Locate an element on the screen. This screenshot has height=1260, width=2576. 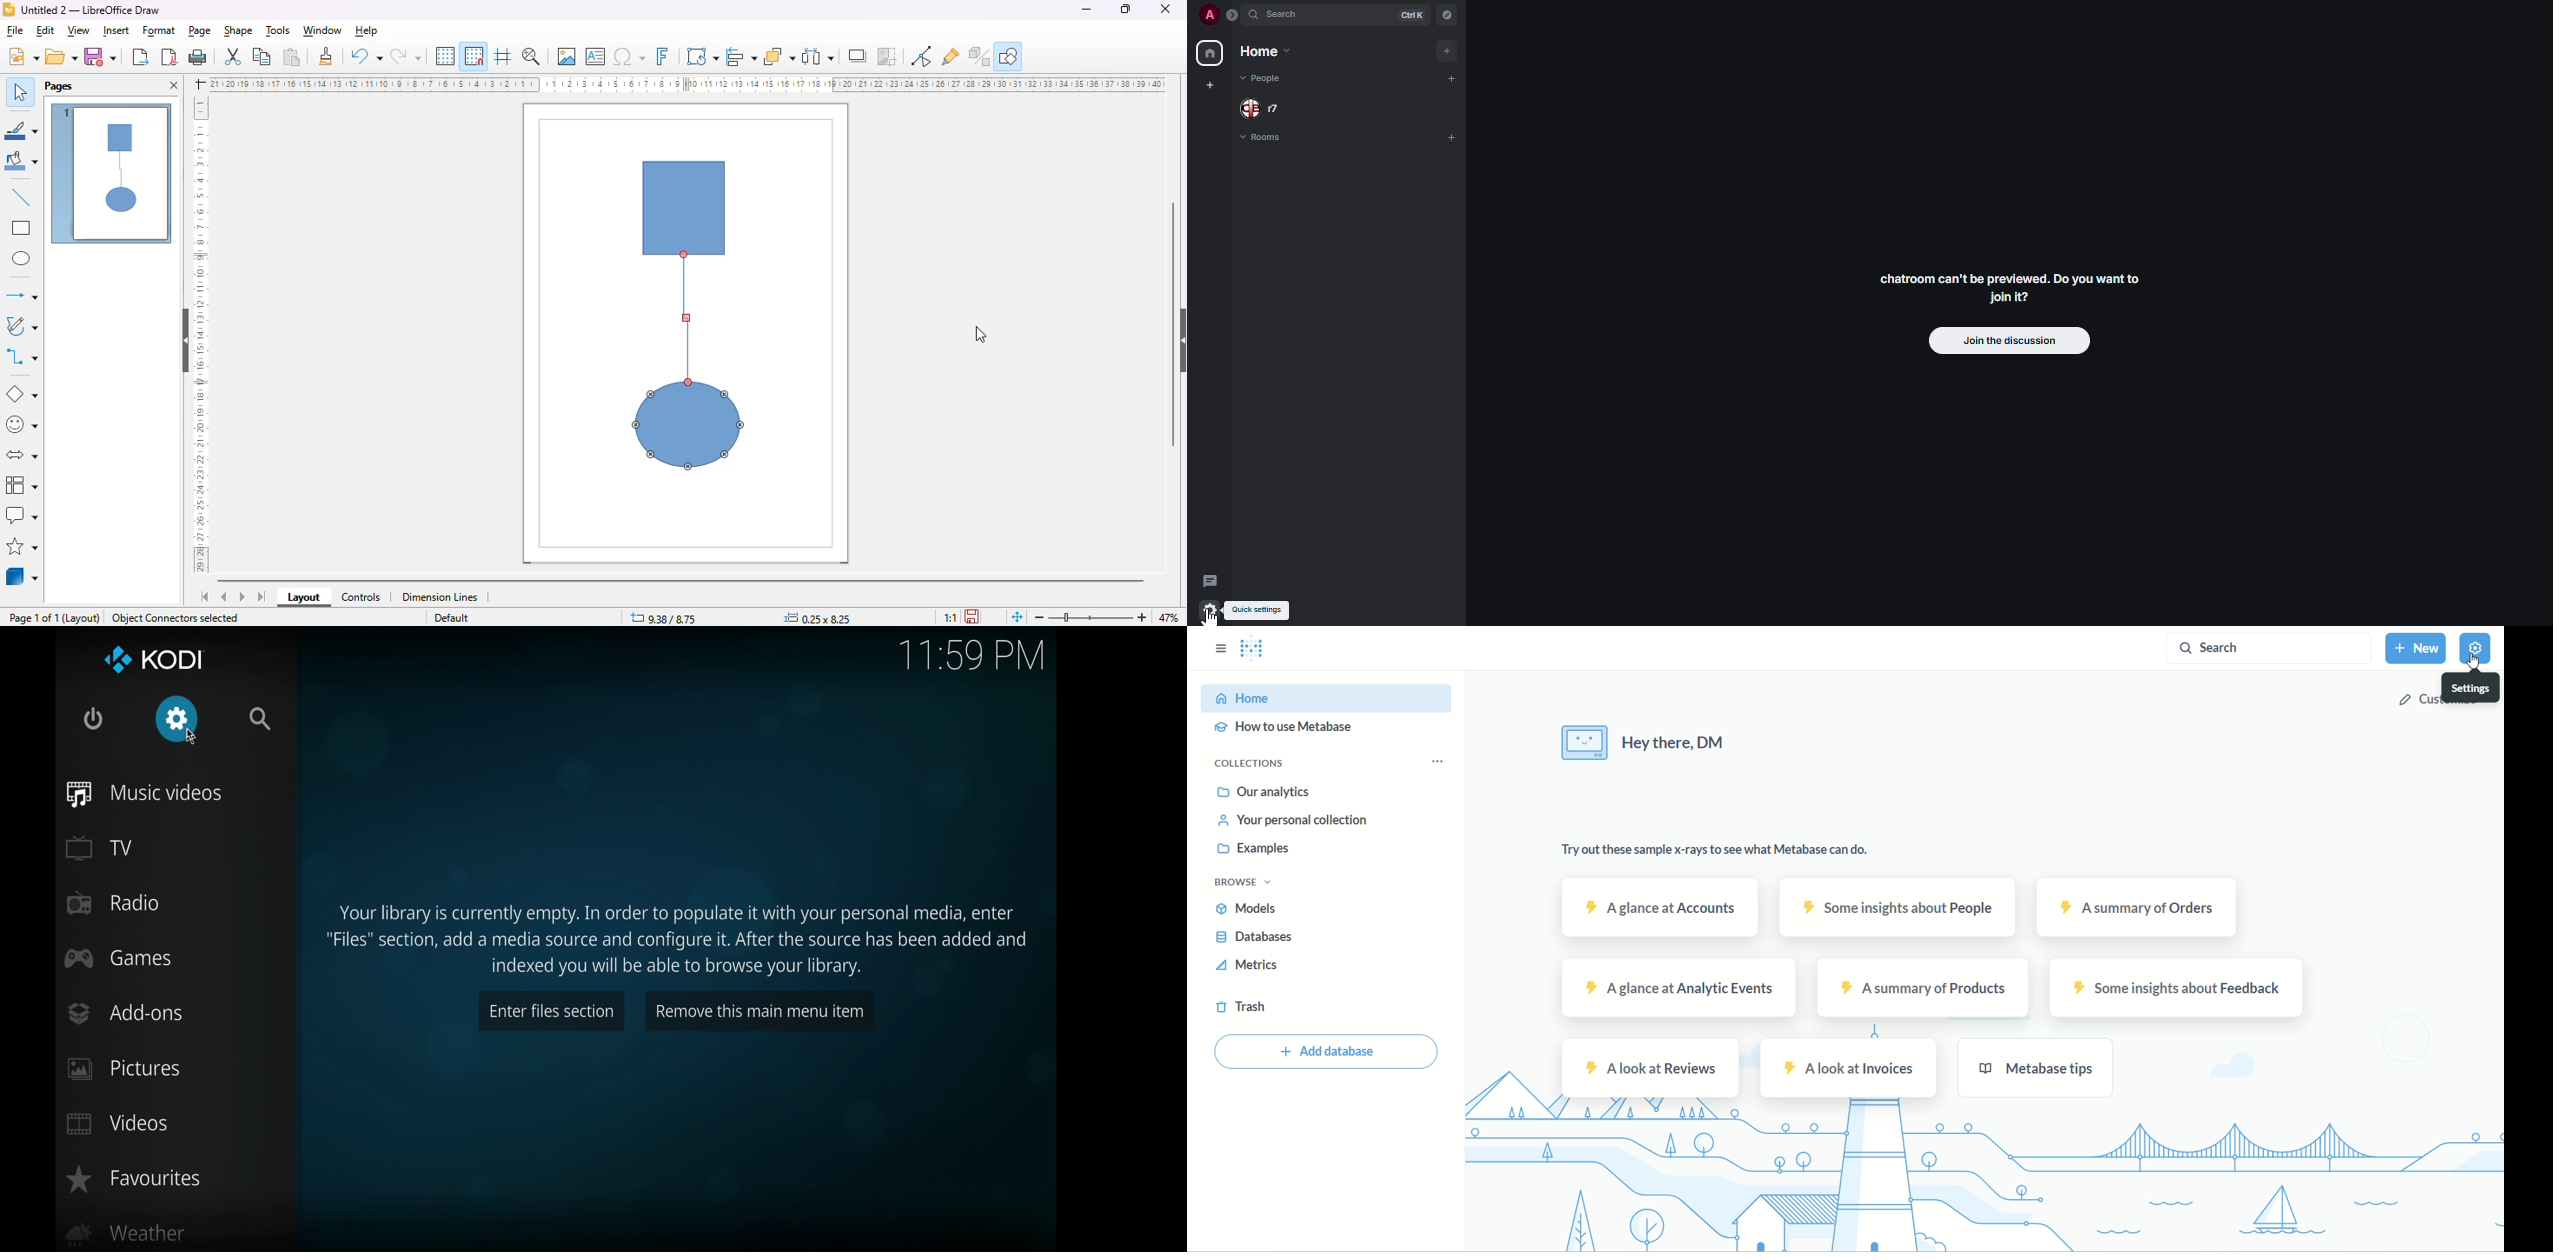
page 1 of 1 is located at coordinates (34, 618).